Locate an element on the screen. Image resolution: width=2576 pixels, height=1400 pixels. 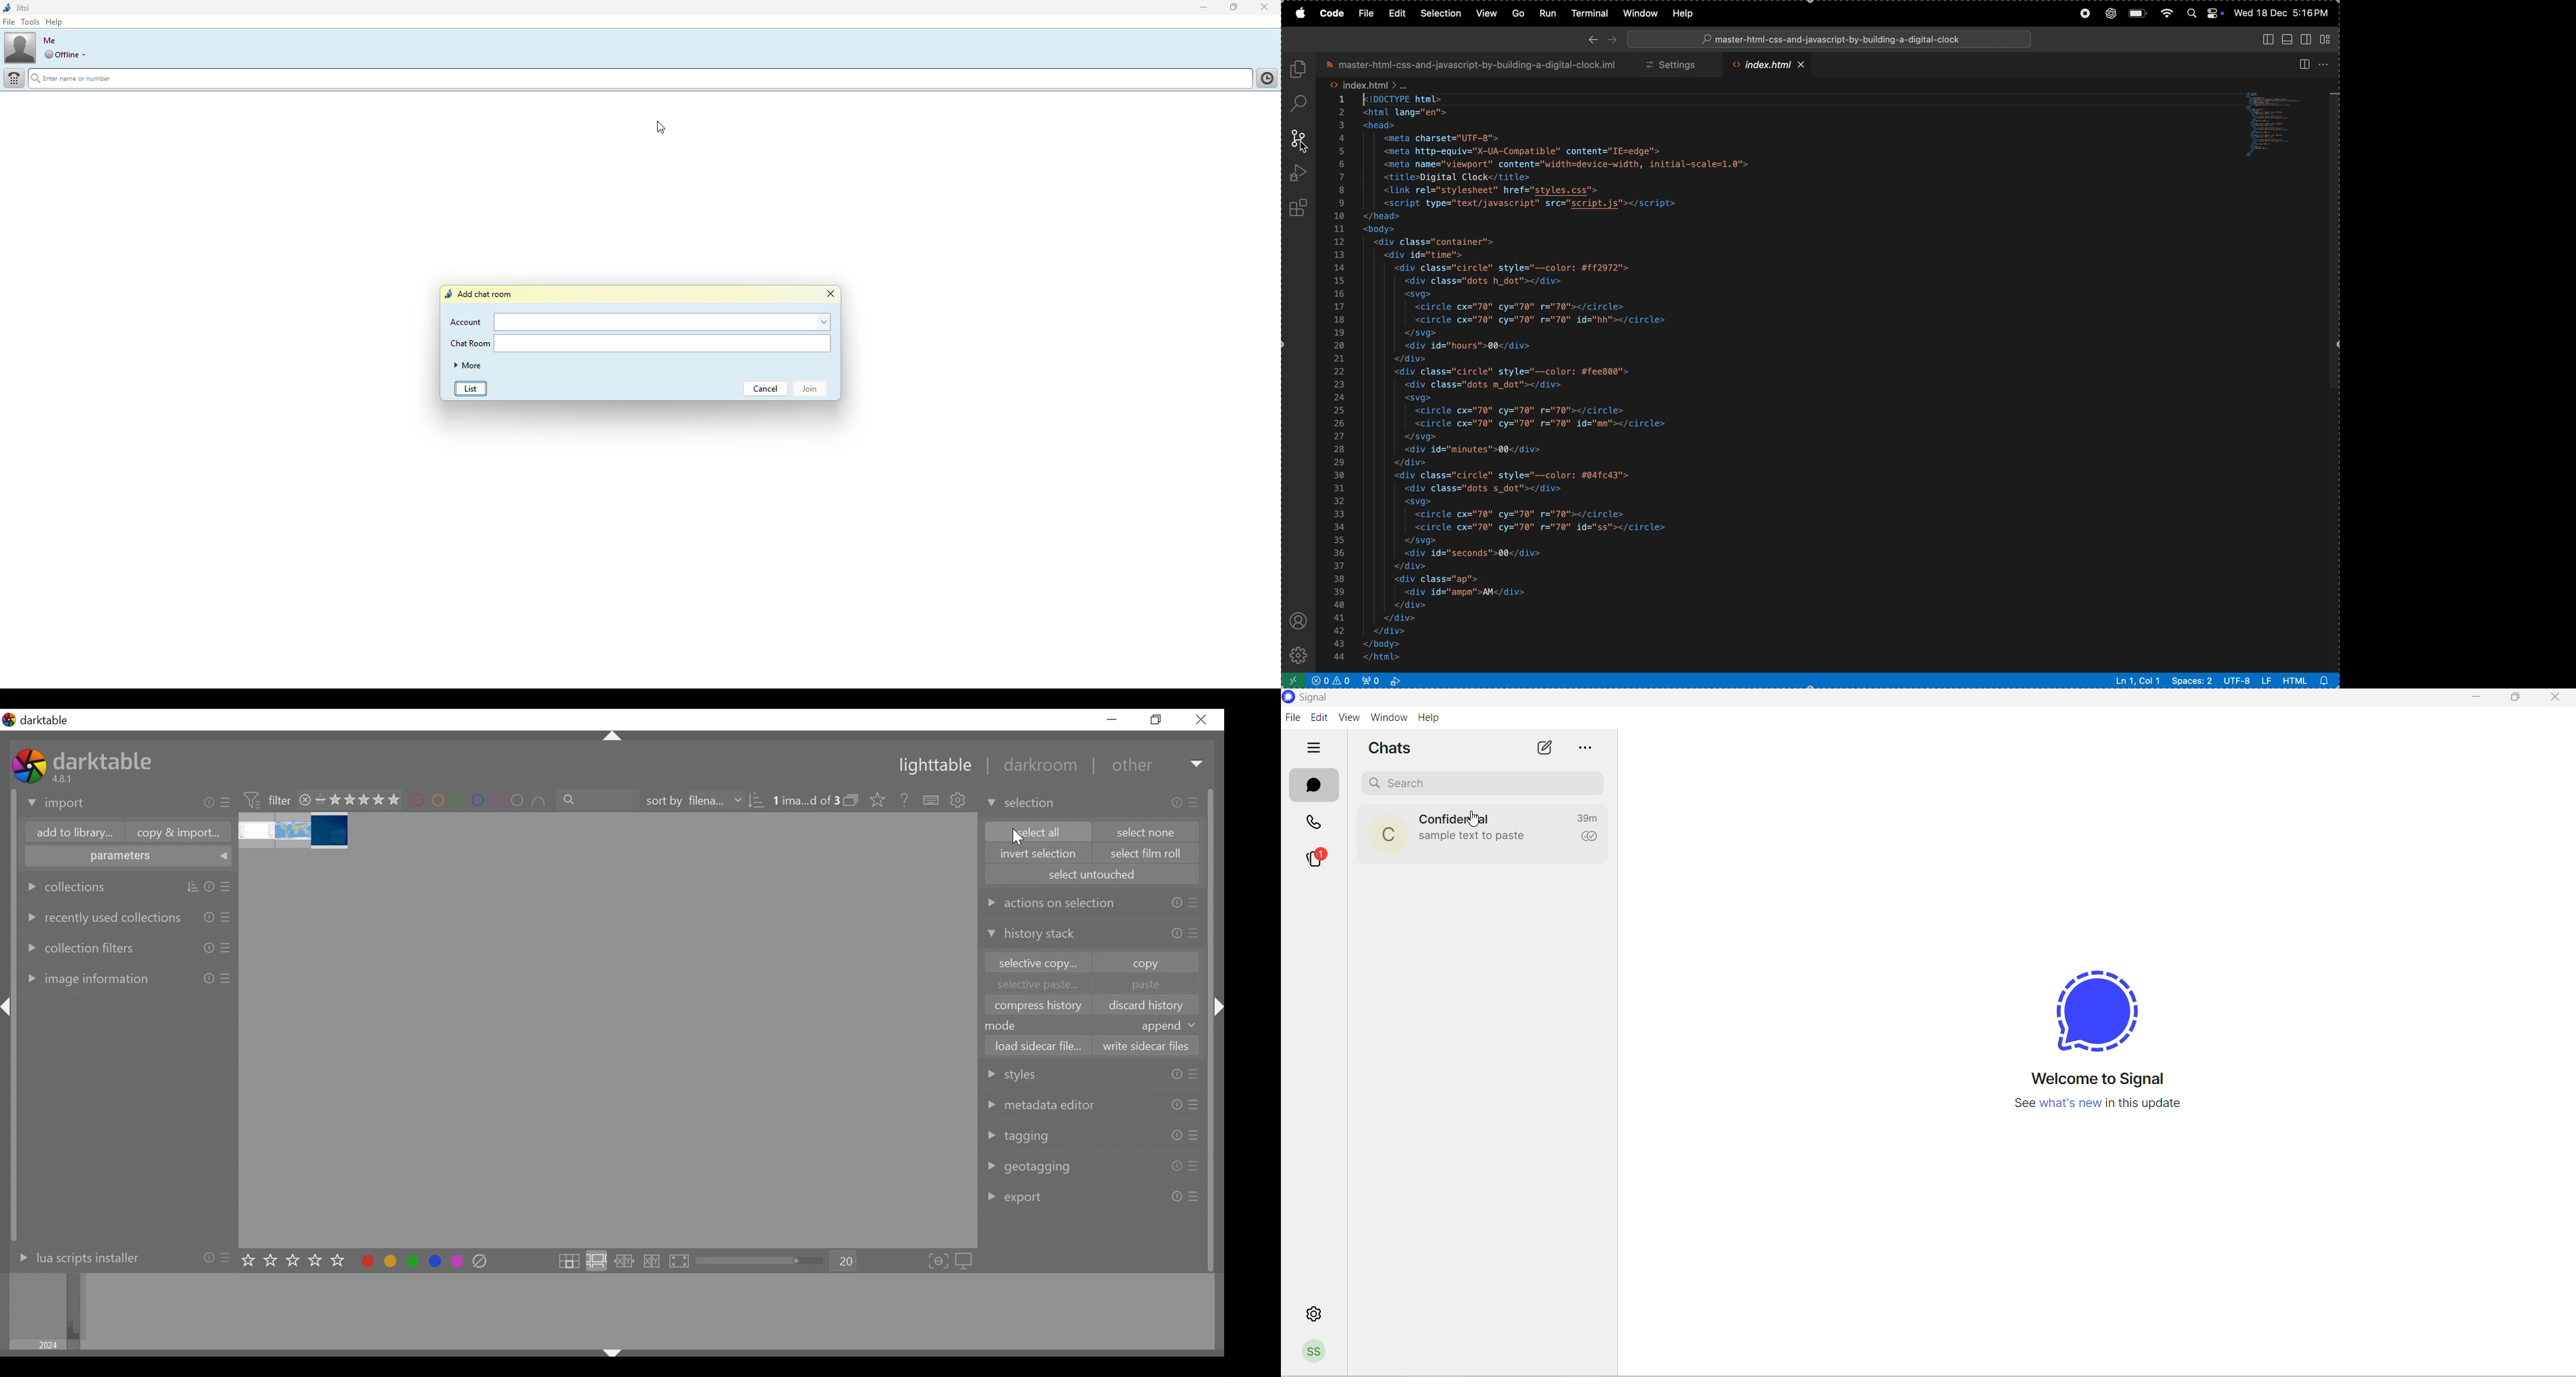
append is located at coordinates (1170, 1026).